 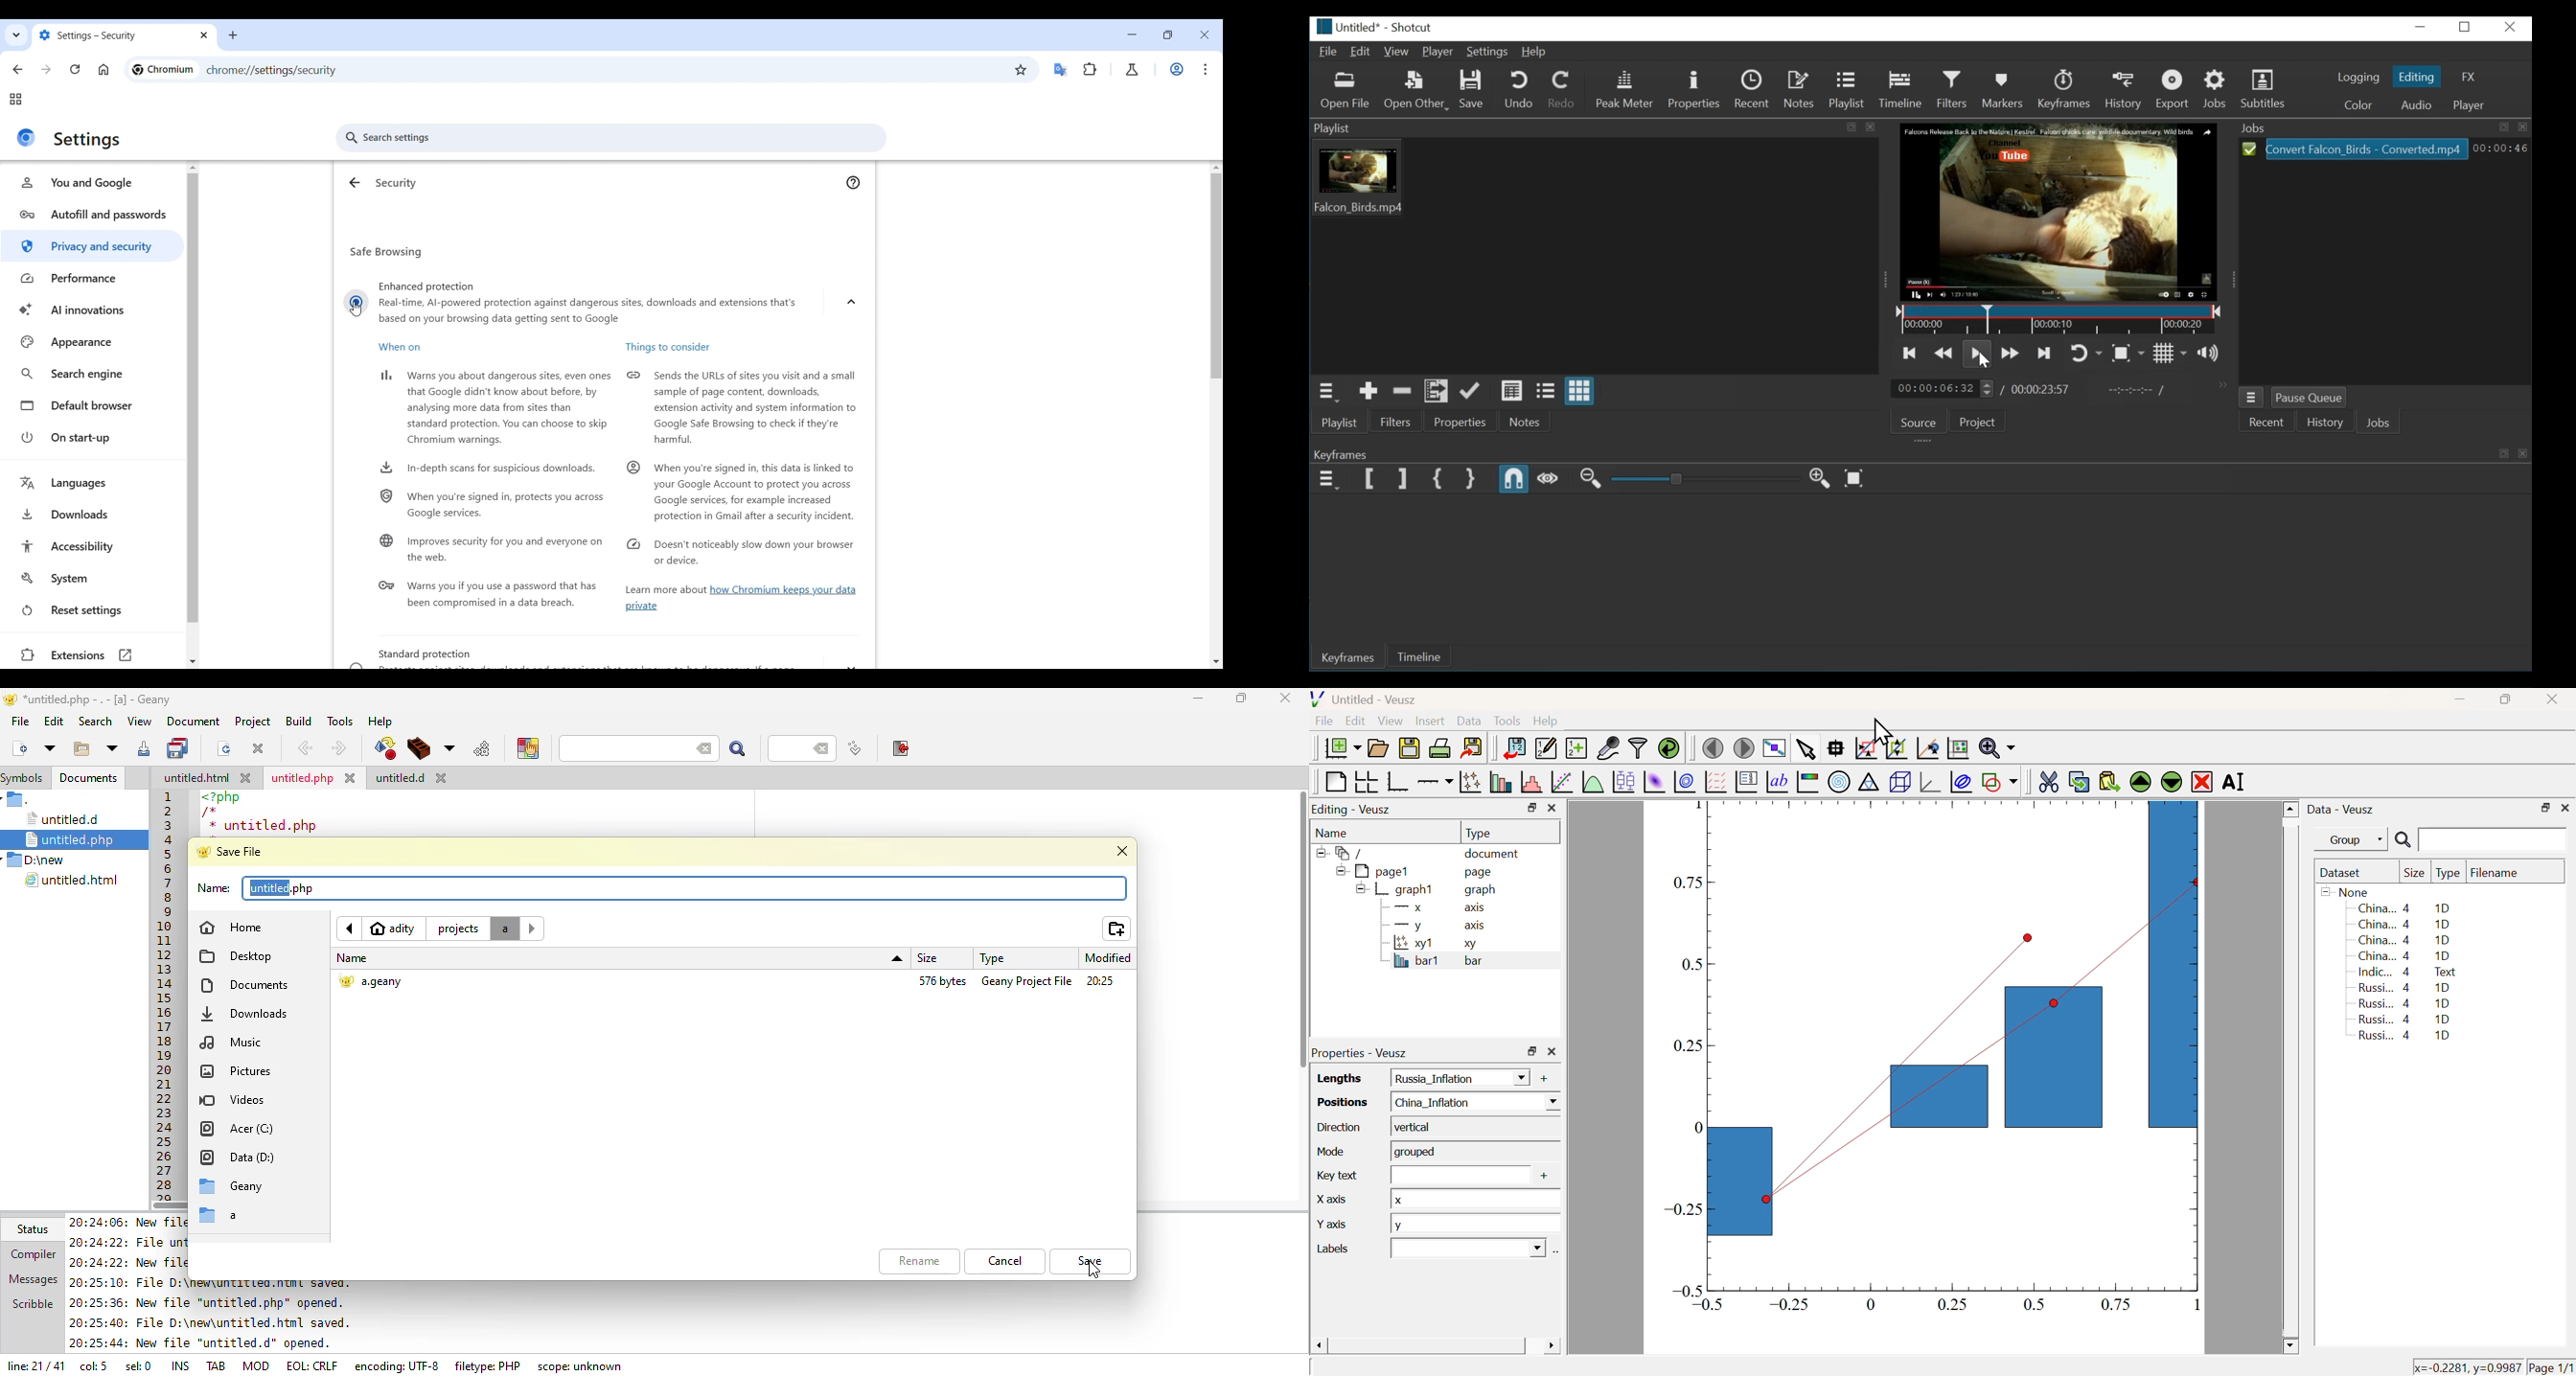 I want to click on Timeline, so click(x=1900, y=89).